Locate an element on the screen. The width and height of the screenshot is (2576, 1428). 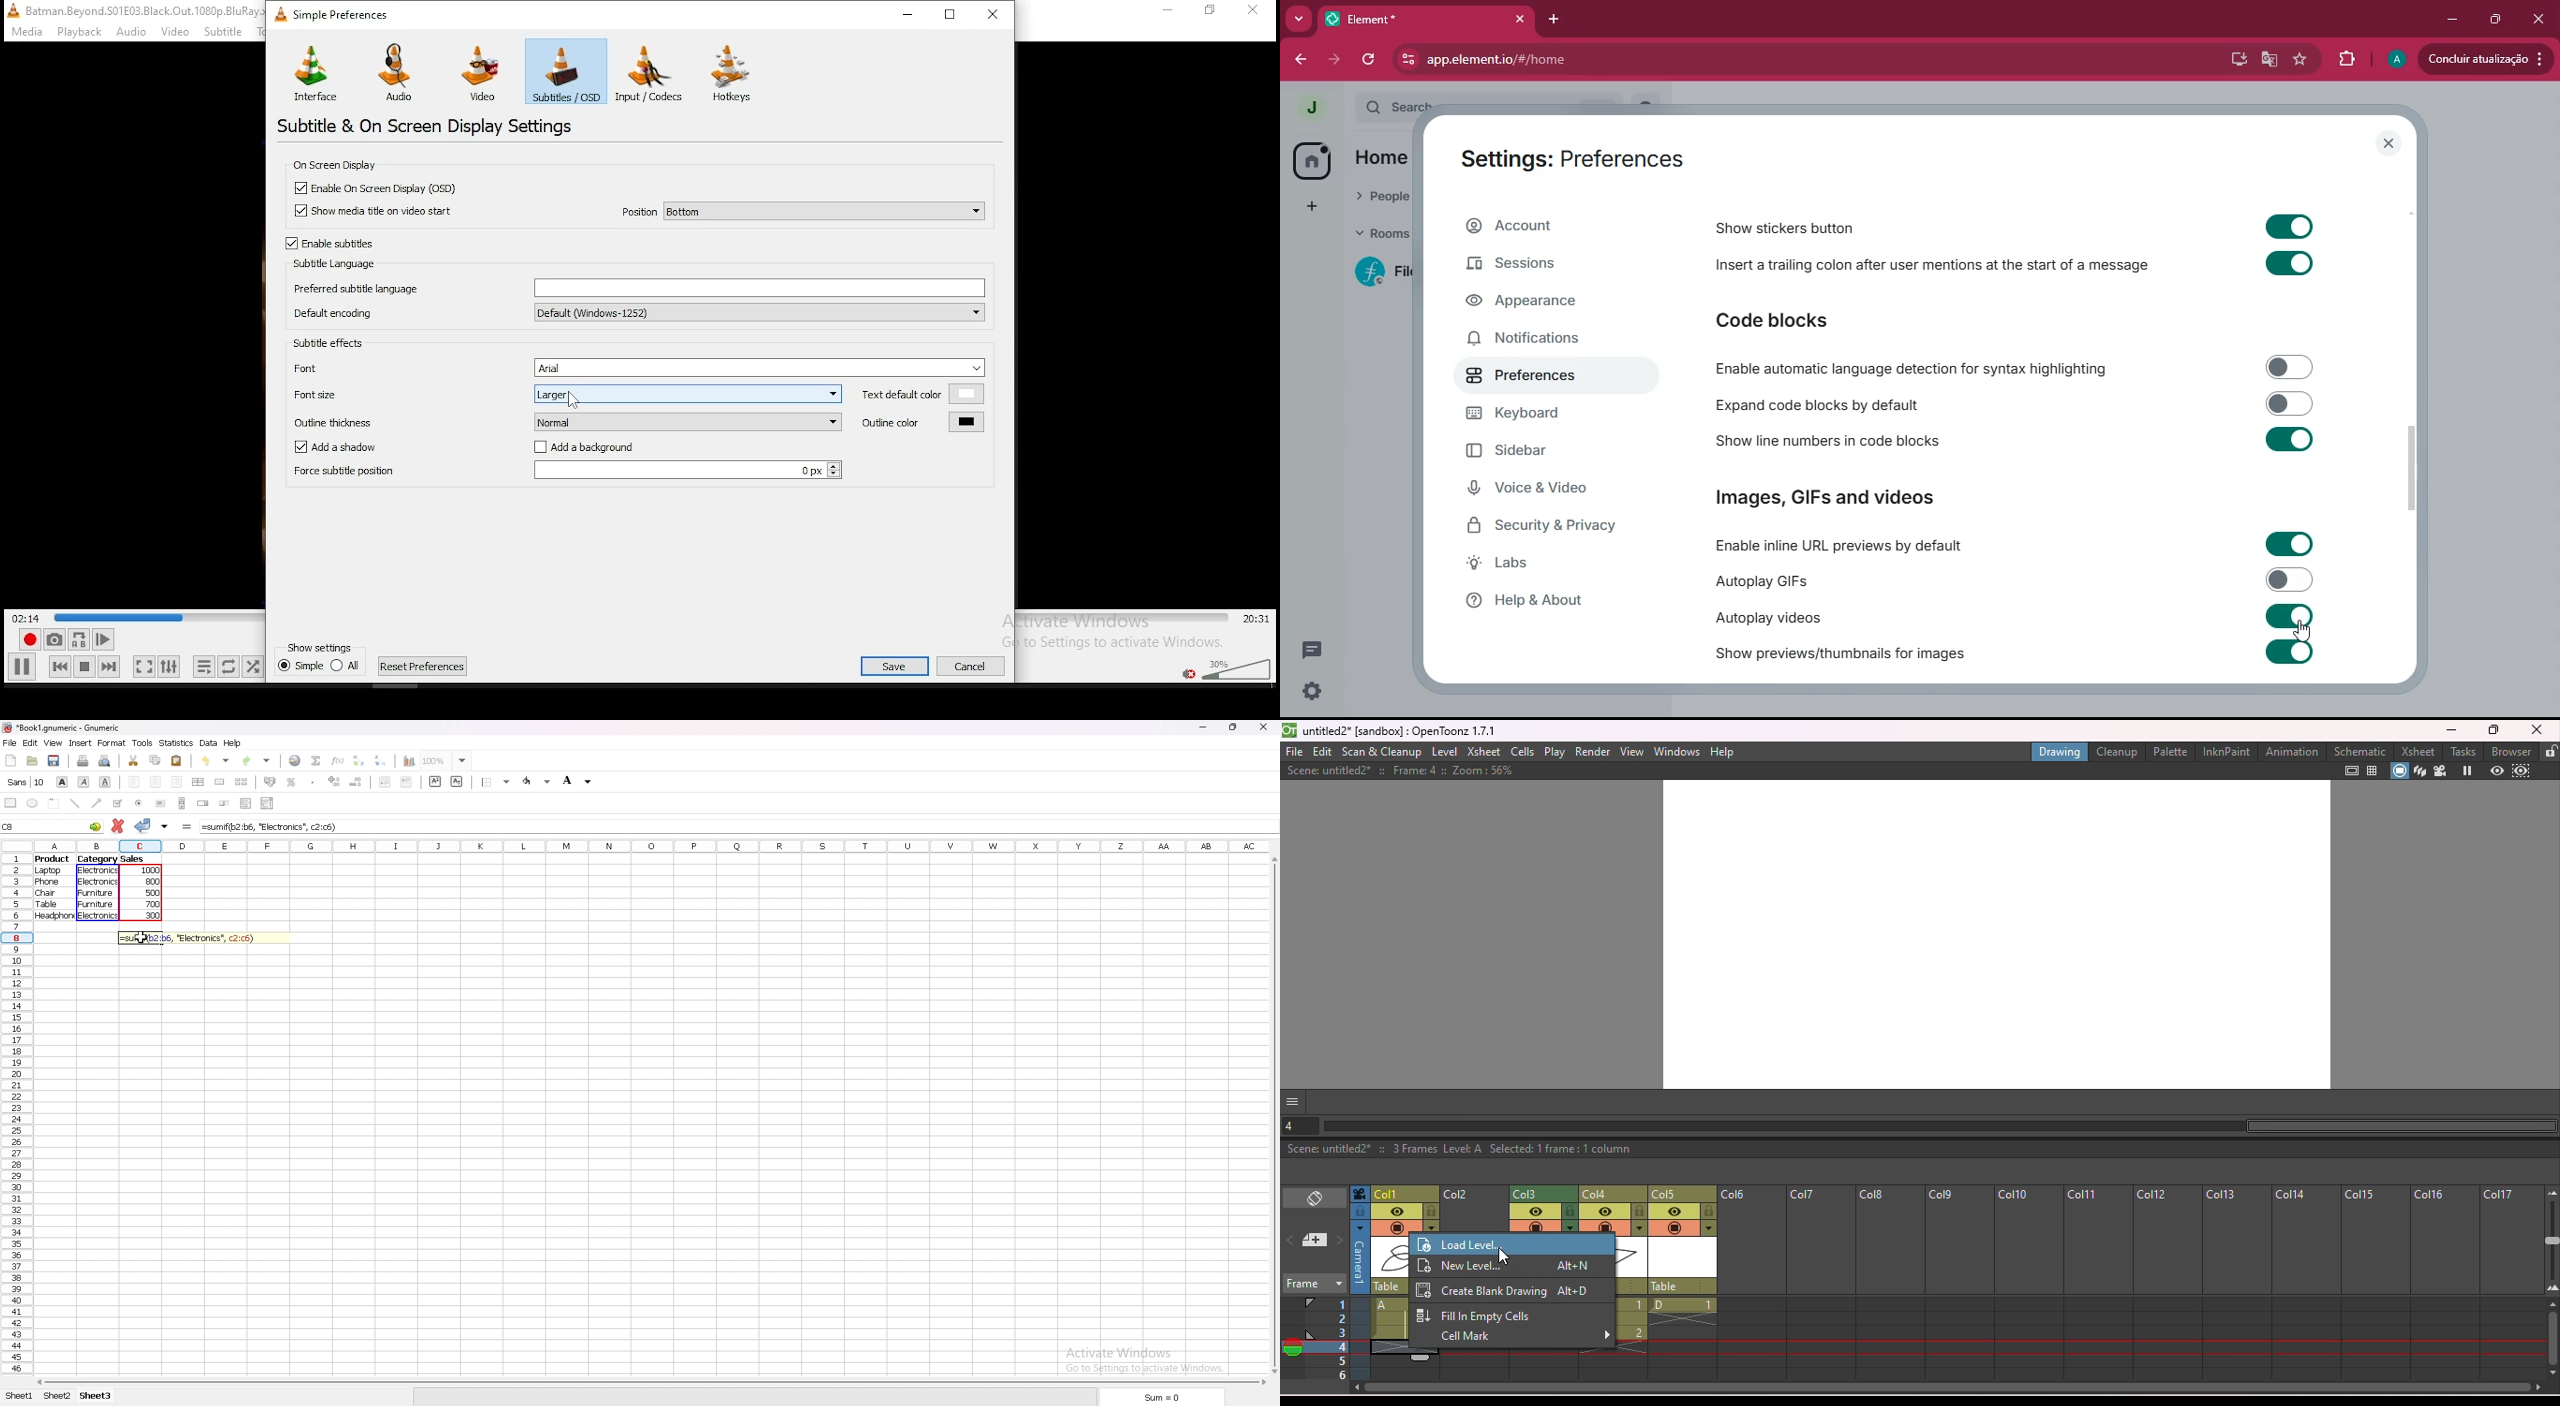
scrollbar is located at coordinates (2411, 468).